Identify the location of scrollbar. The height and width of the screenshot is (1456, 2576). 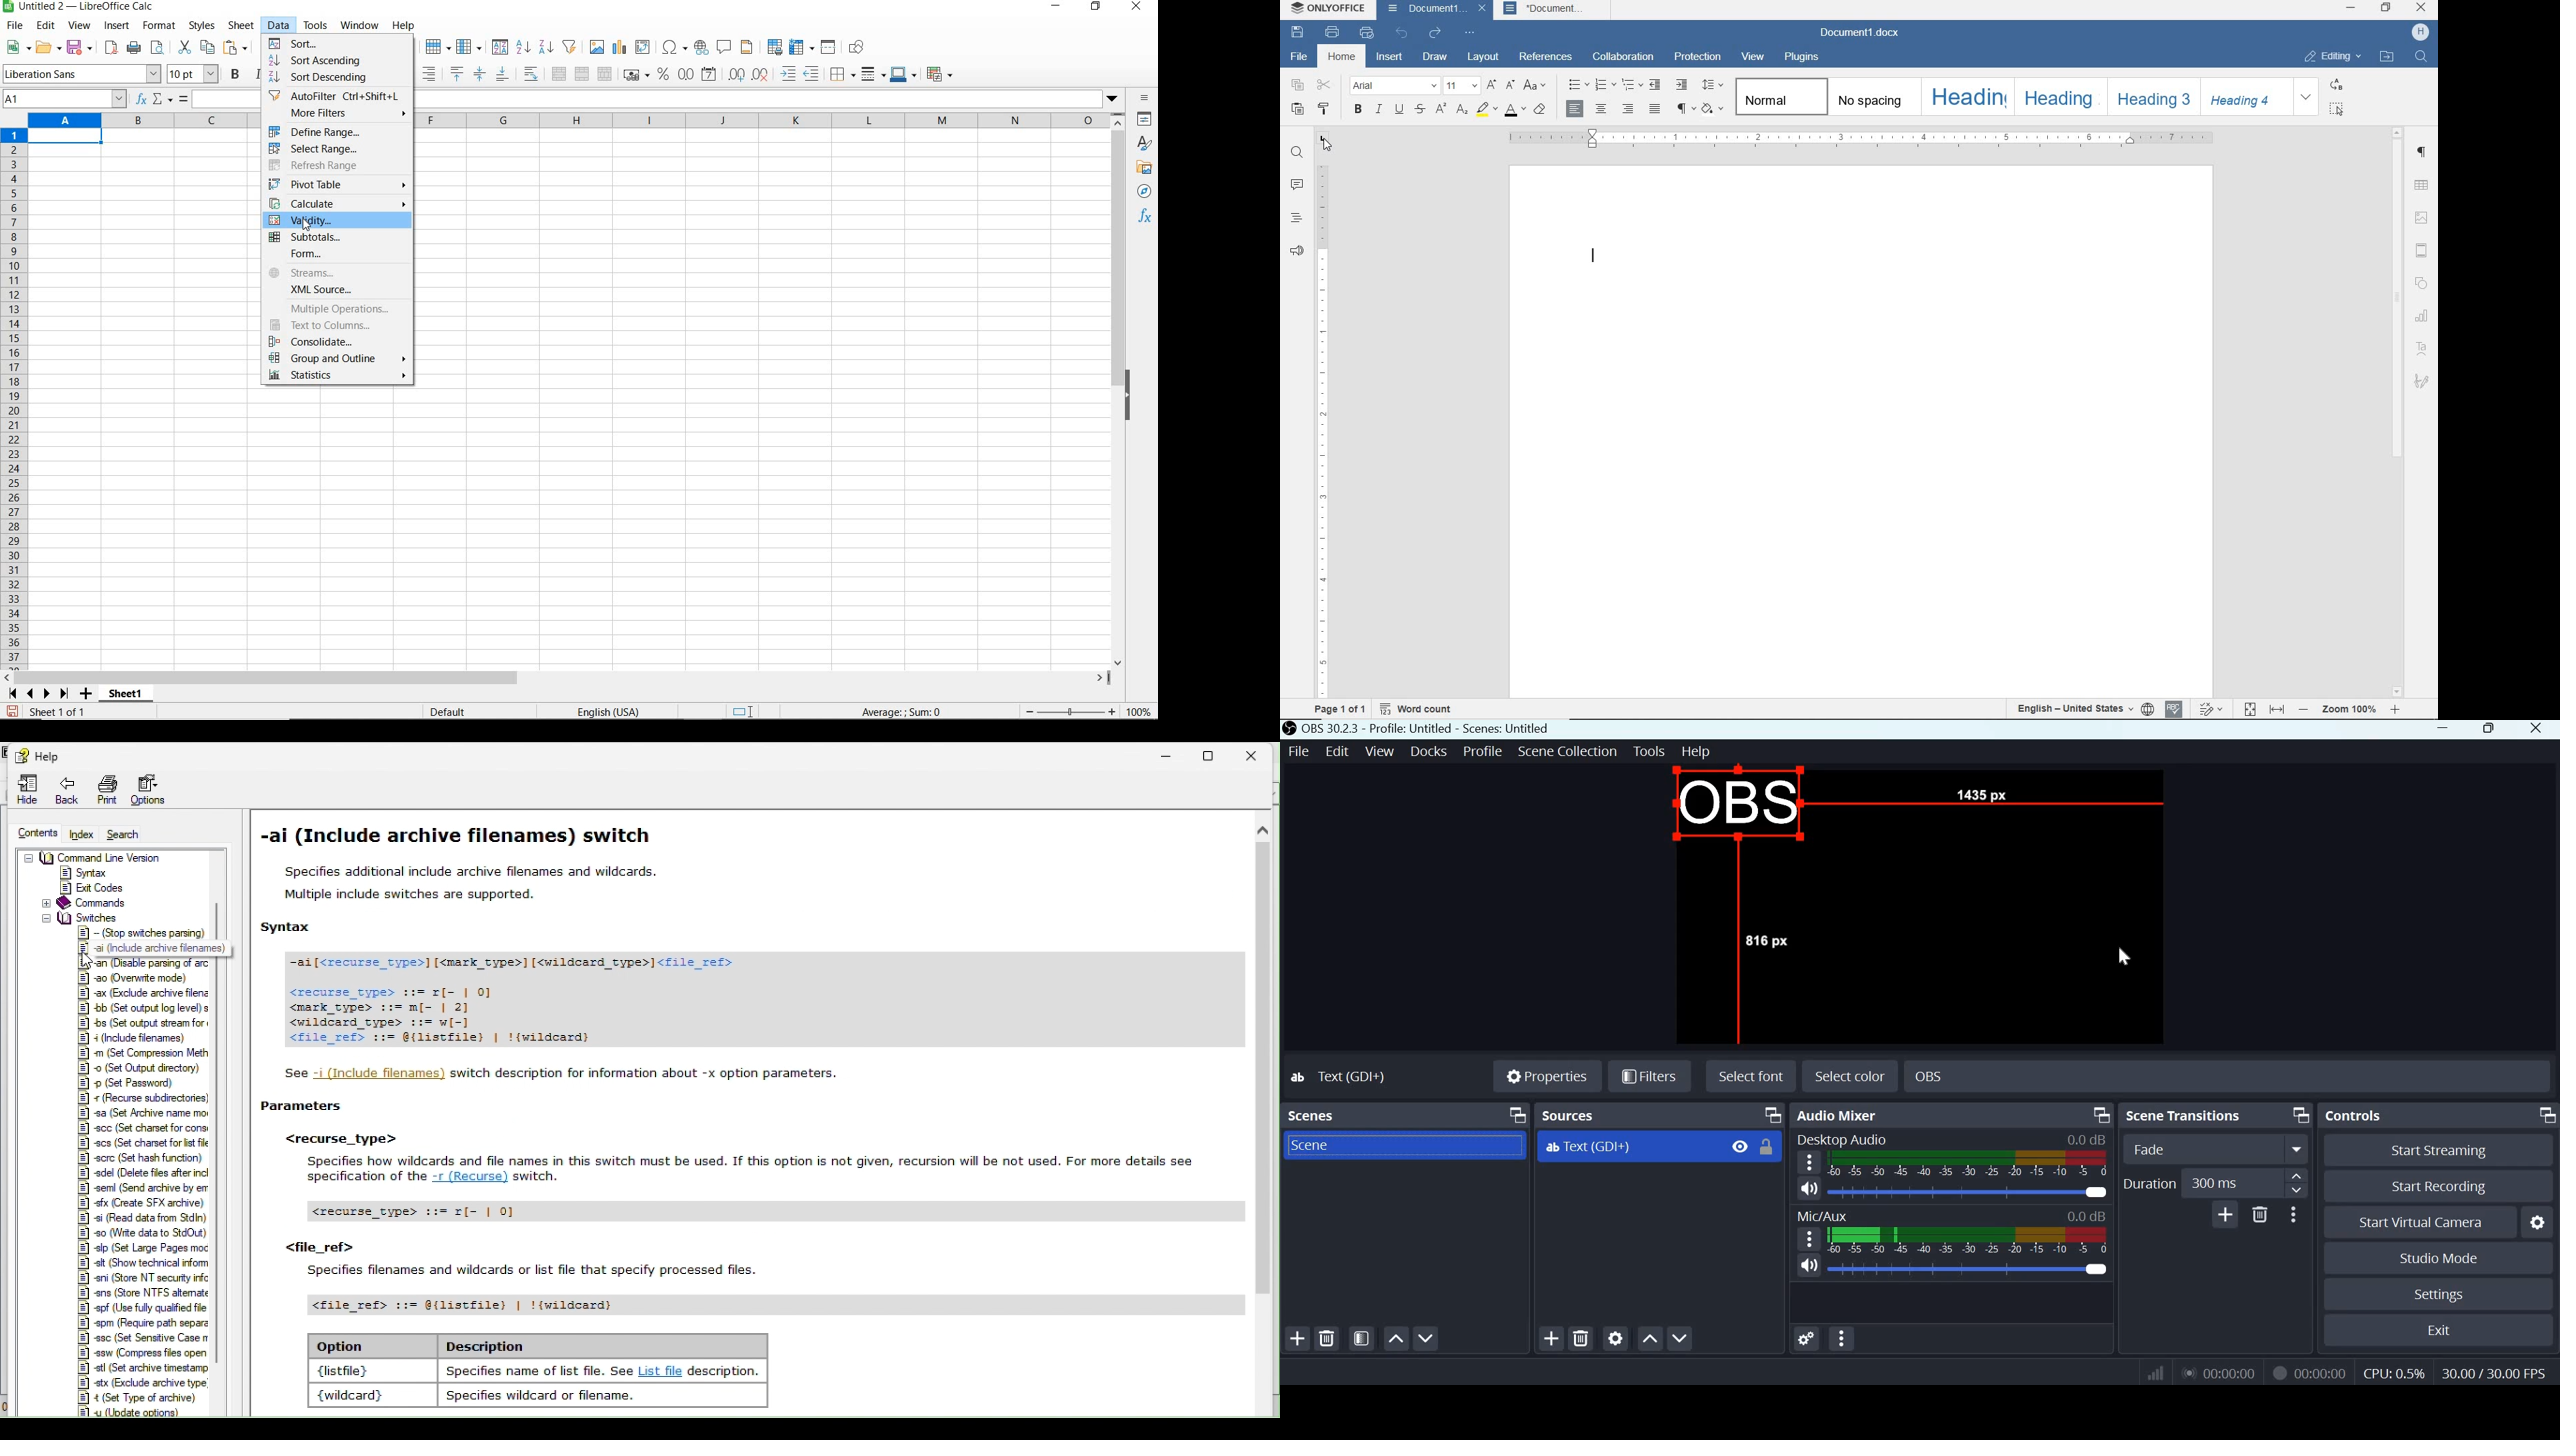
(1120, 390).